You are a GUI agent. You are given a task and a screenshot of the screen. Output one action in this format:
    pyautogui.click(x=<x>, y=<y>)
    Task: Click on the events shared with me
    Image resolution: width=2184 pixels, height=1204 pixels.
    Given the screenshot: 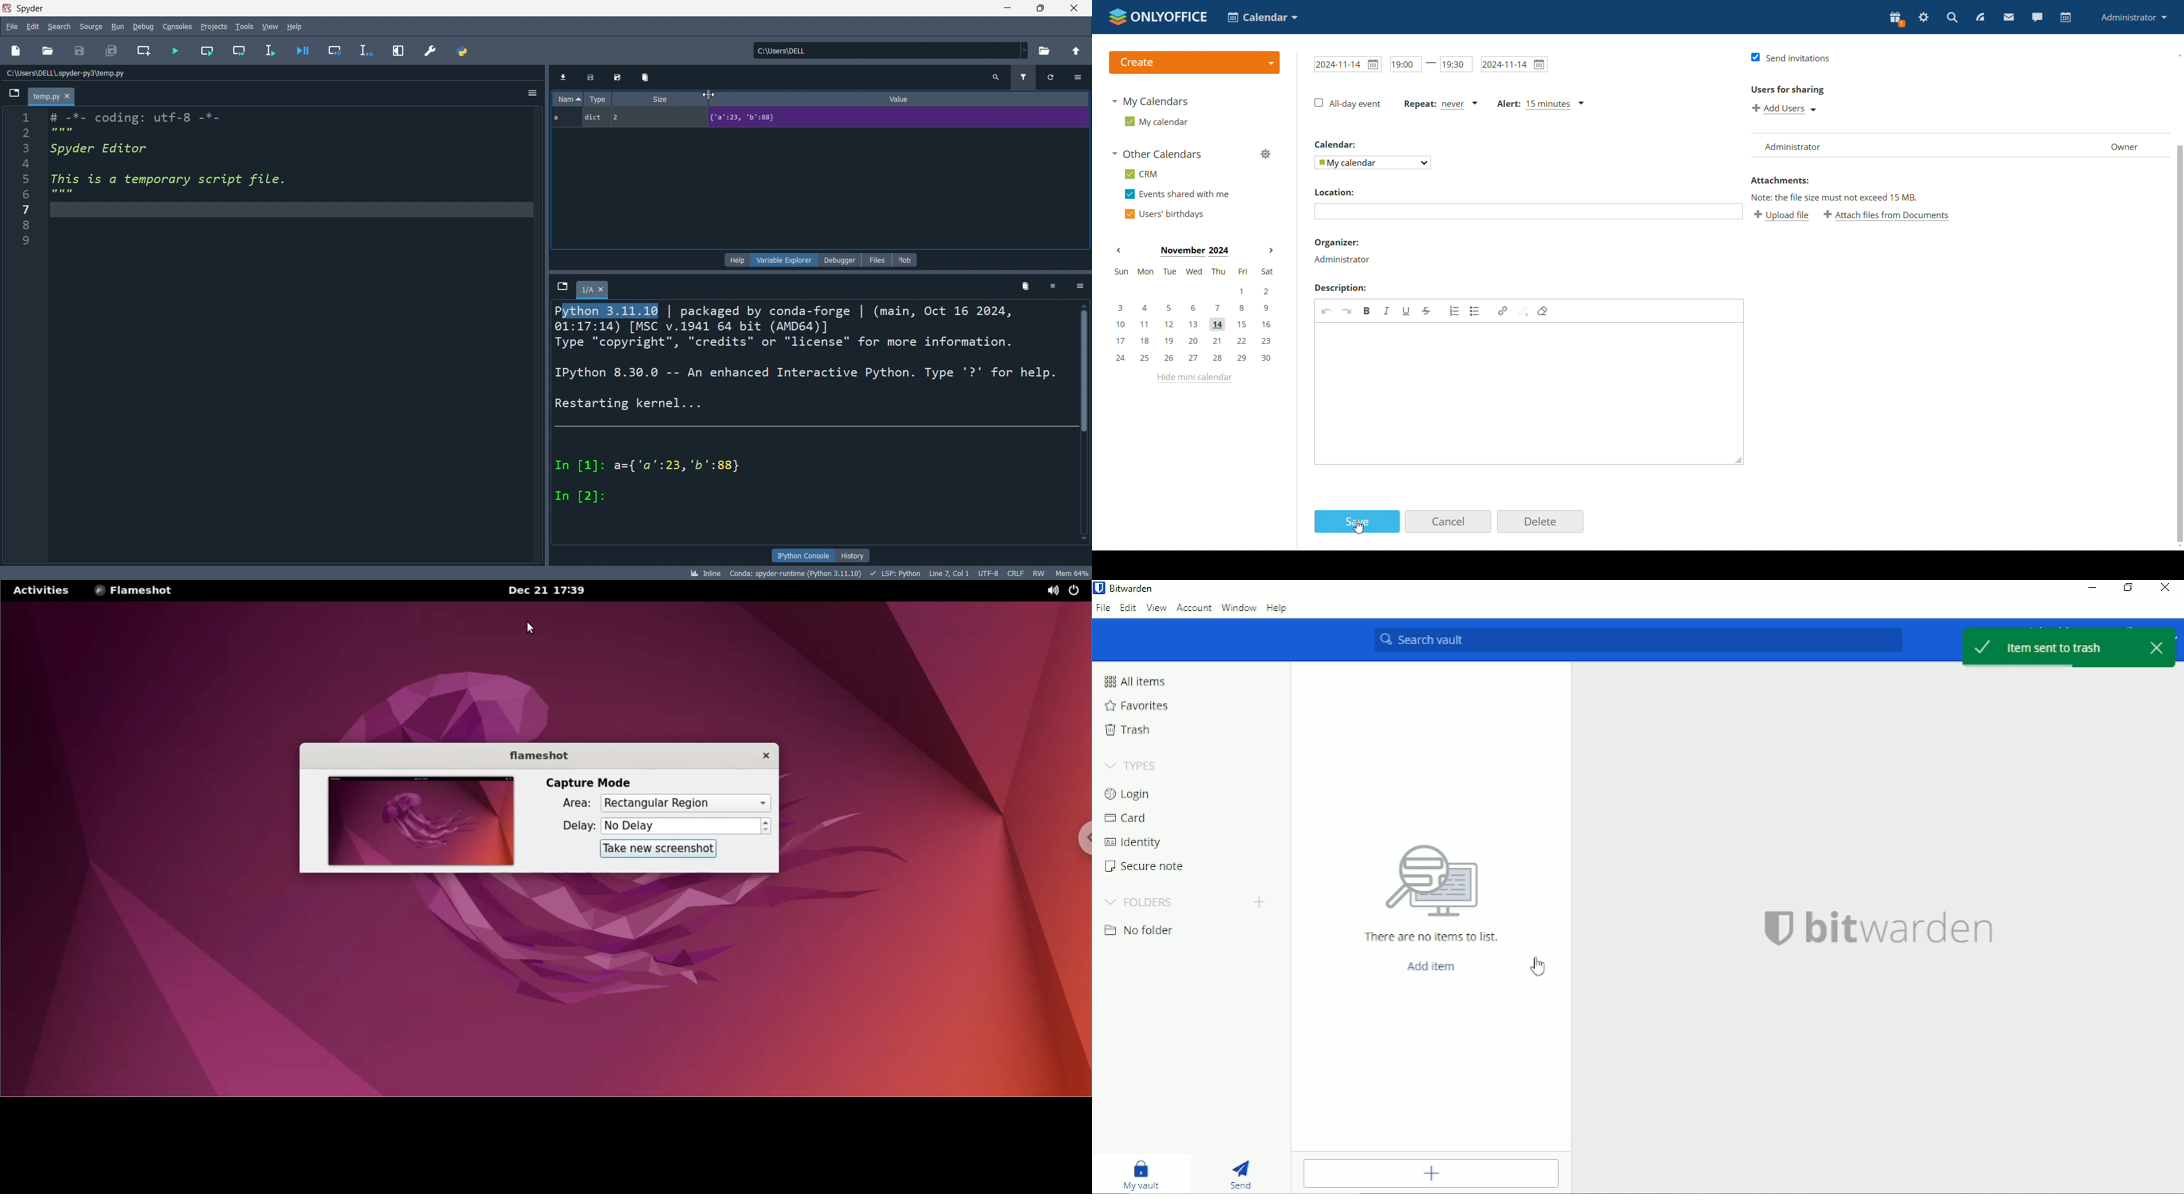 What is the action you would take?
    pyautogui.click(x=1177, y=195)
    